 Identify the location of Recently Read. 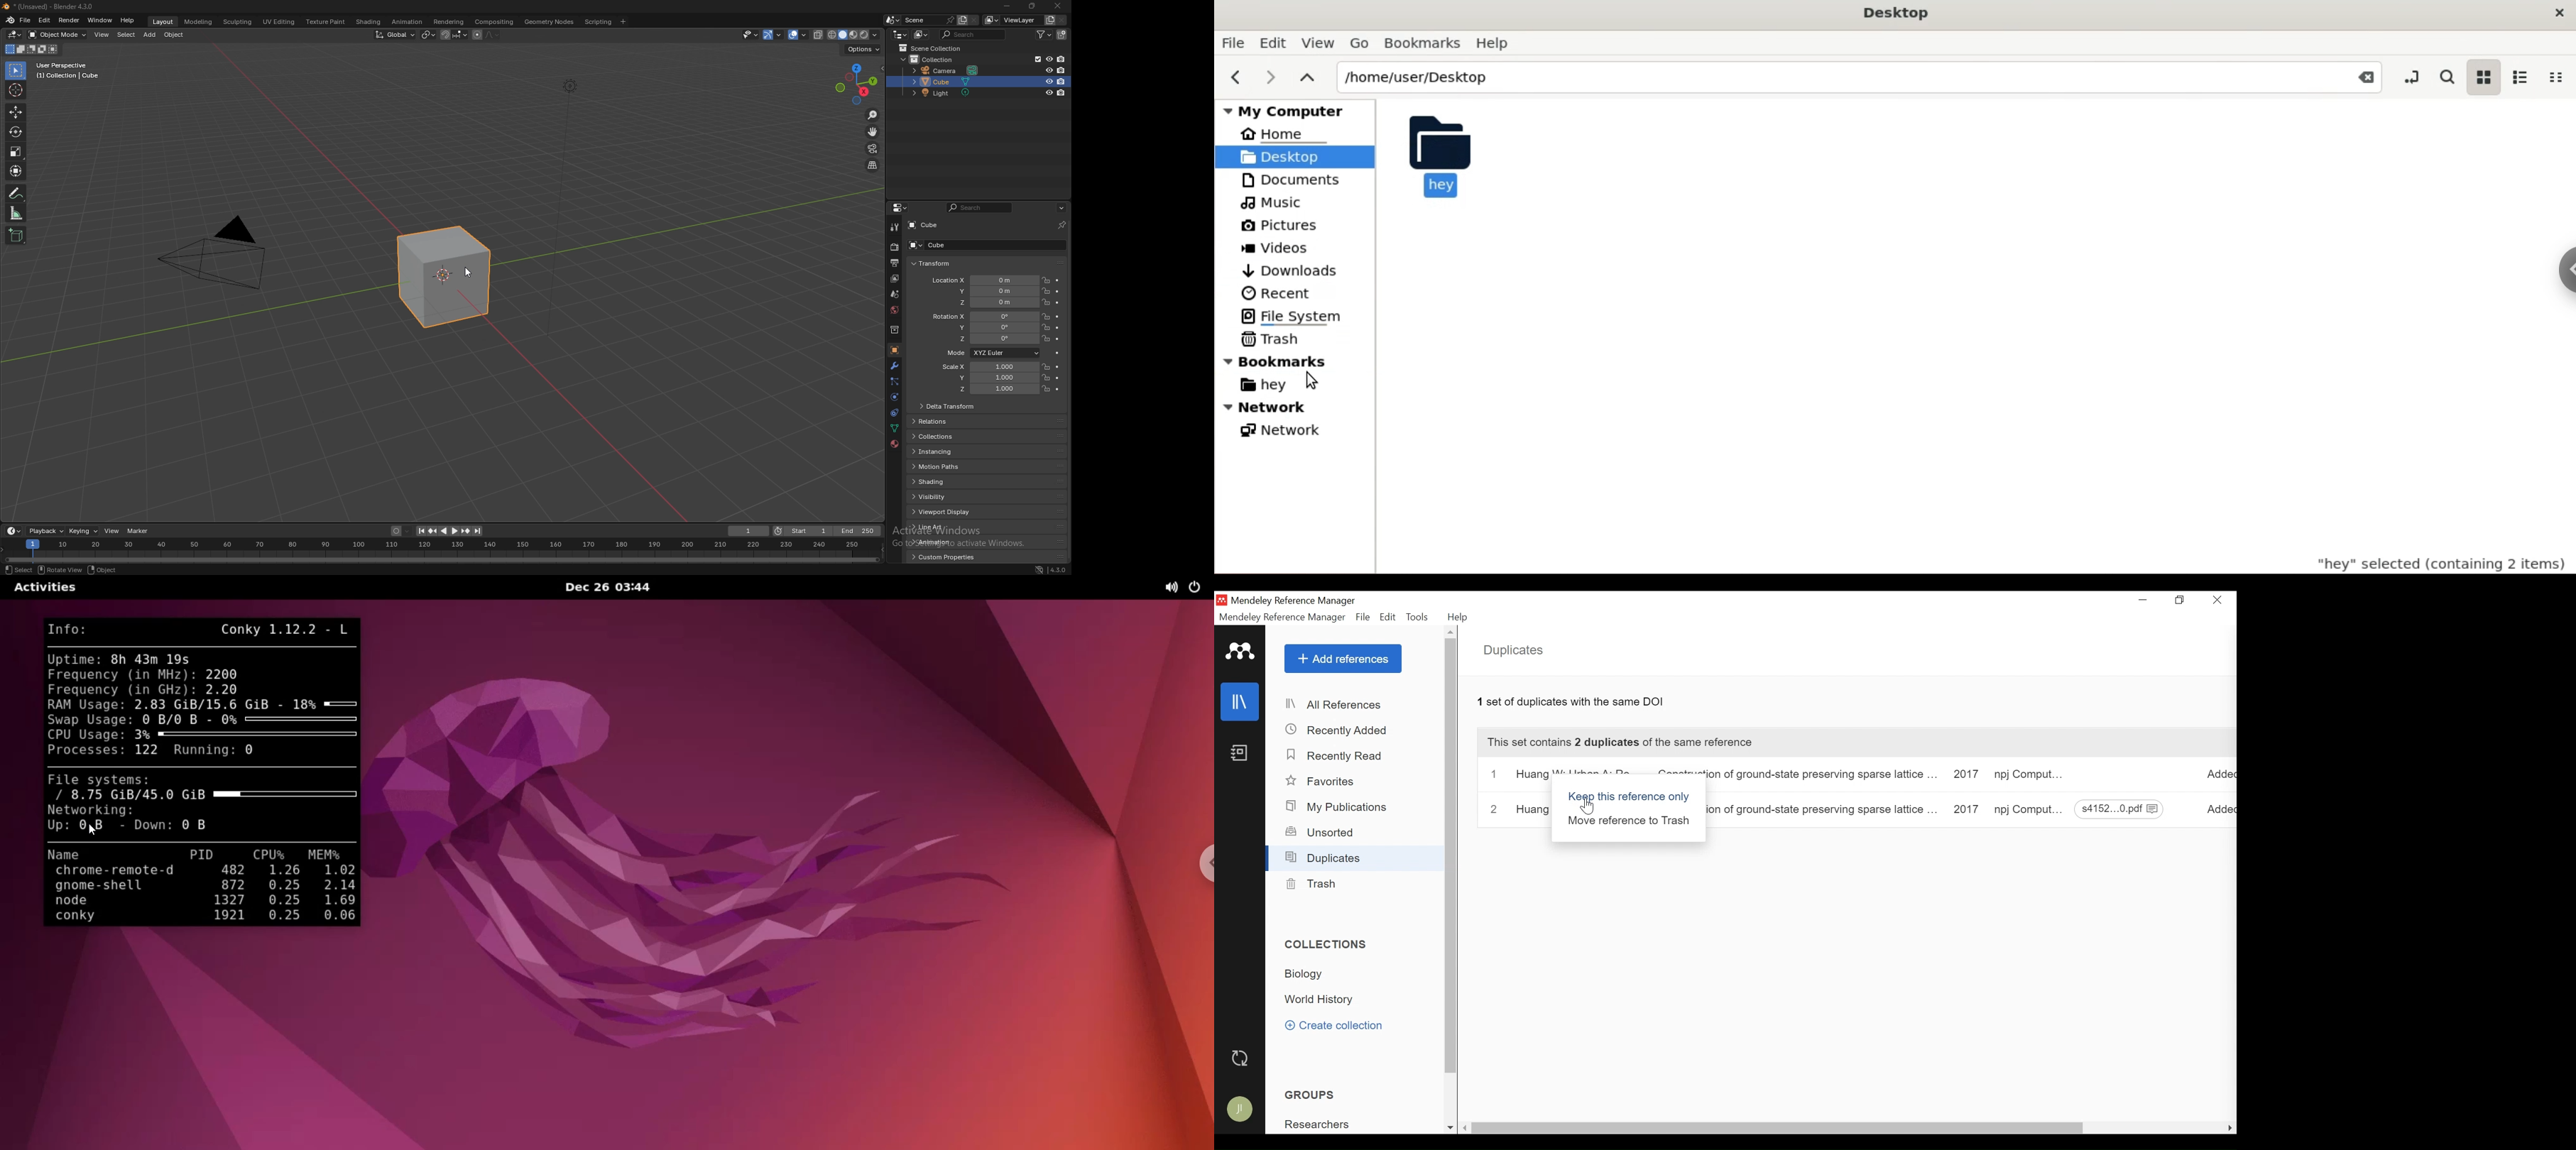
(1337, 755).